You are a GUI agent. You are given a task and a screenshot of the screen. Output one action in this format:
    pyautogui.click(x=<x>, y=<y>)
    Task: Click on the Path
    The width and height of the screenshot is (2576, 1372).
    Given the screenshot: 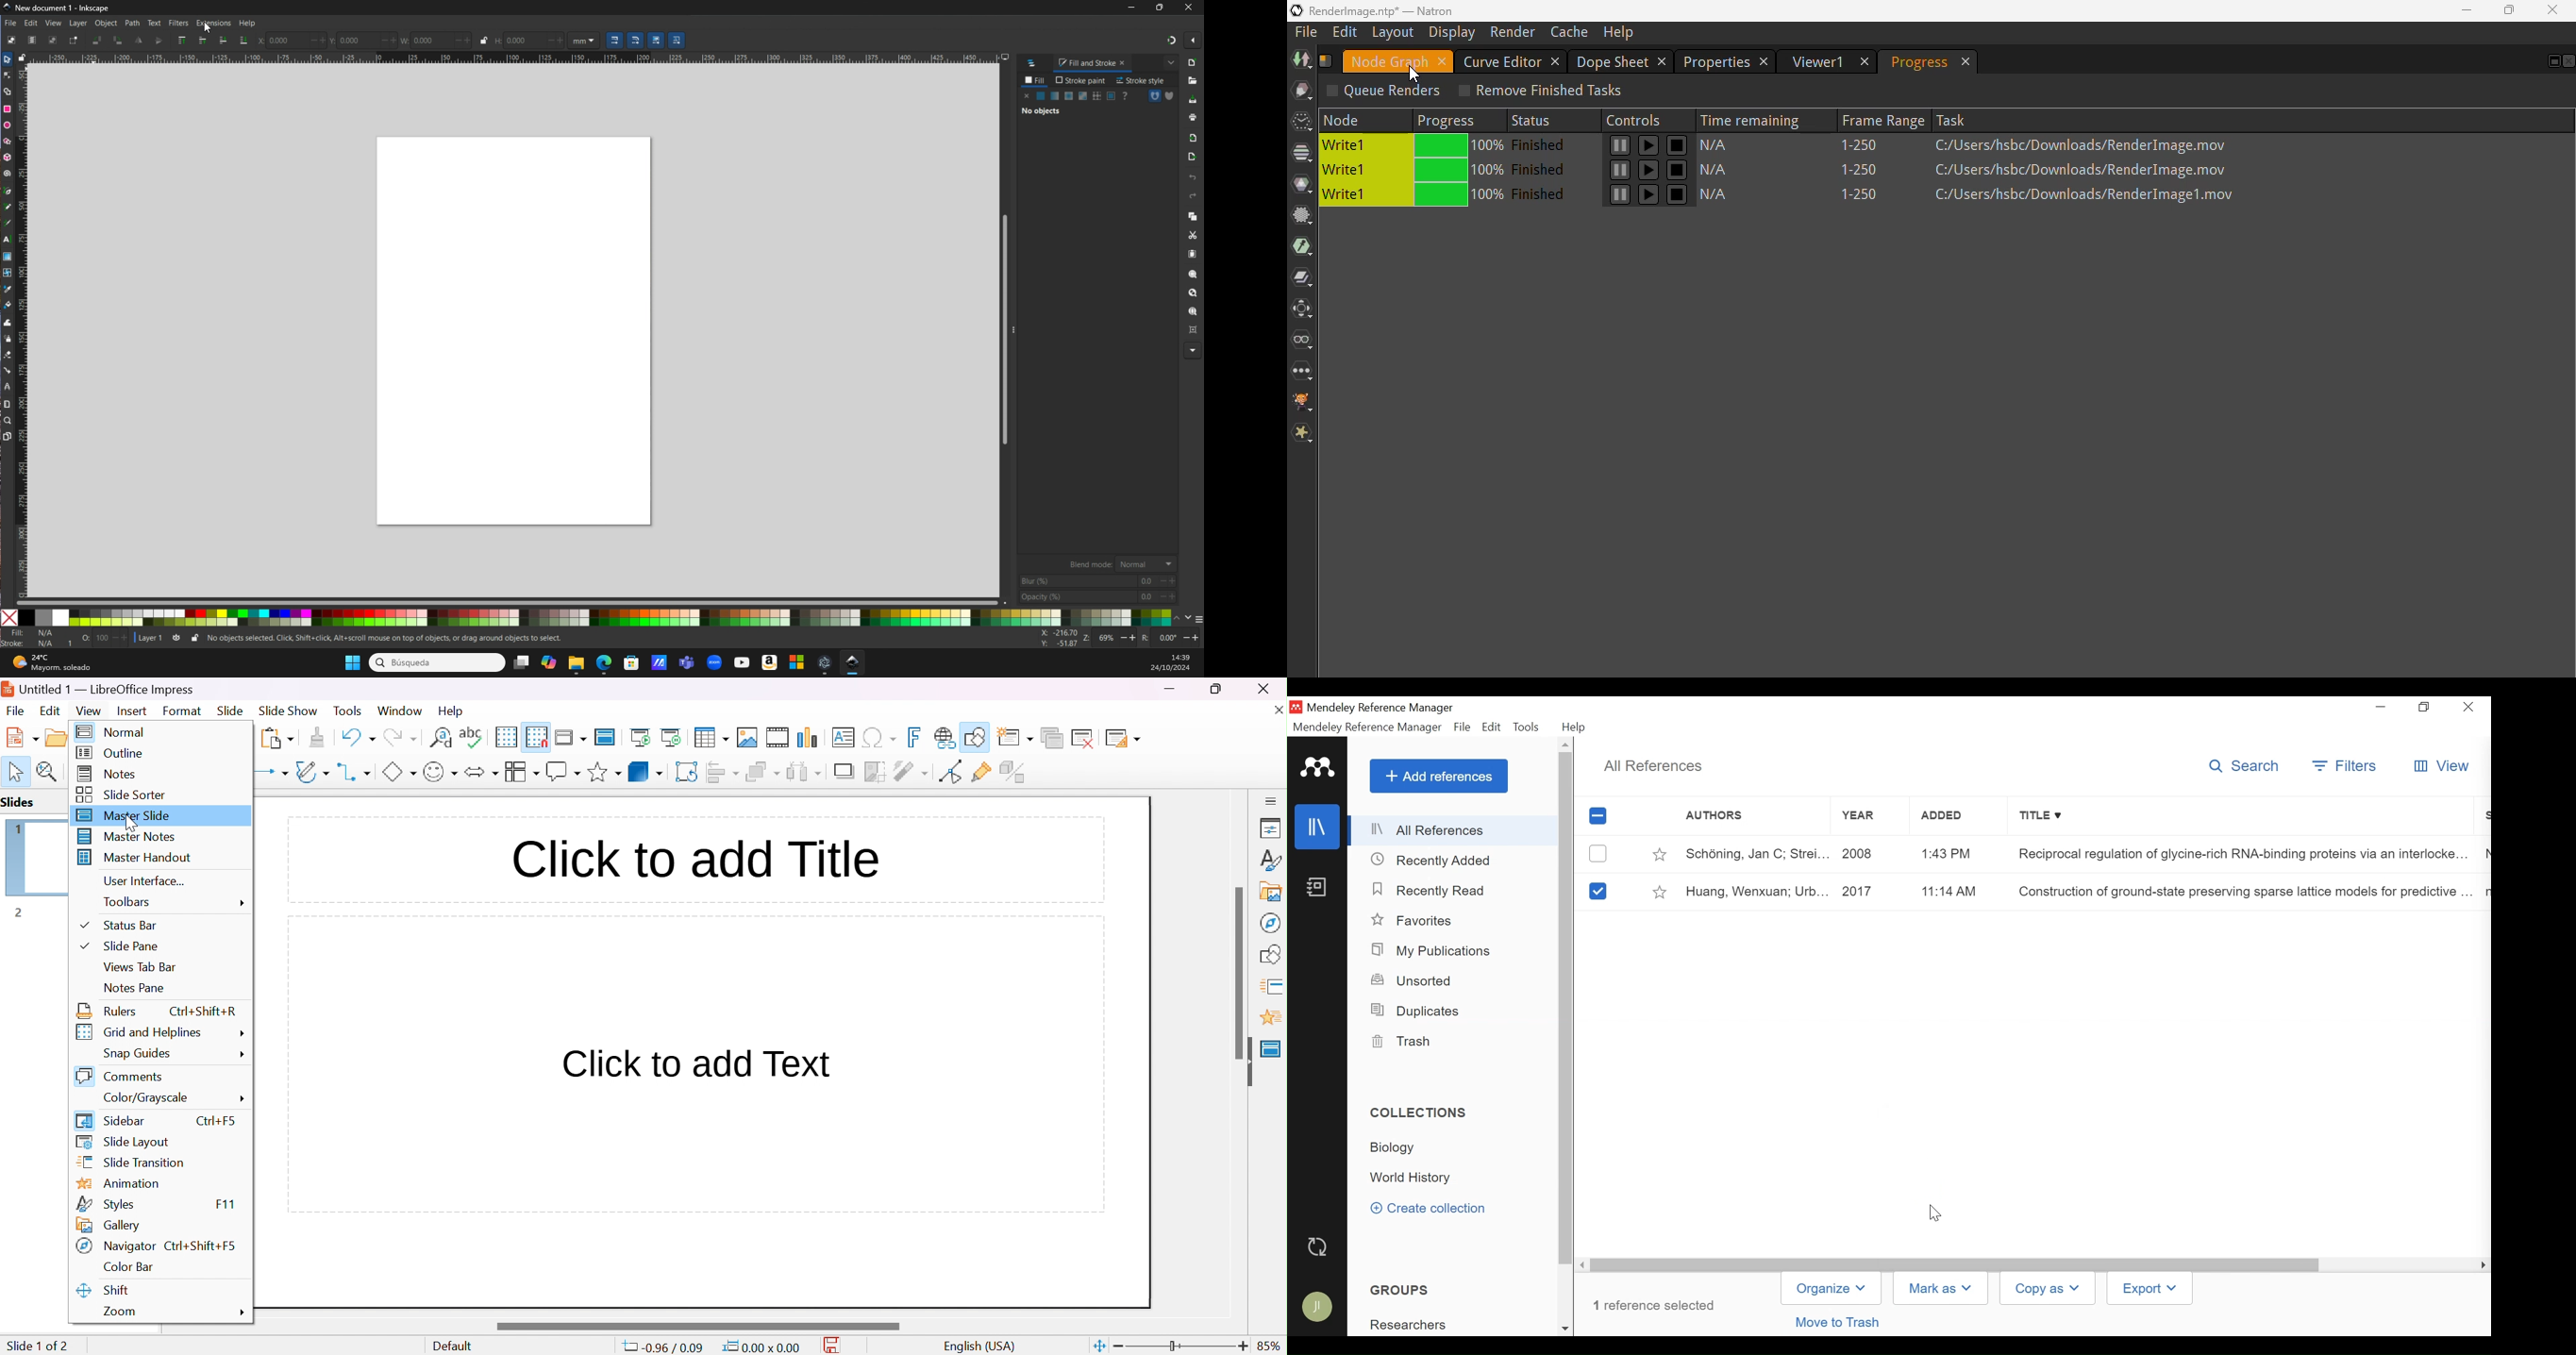 What is the action you would take?
    pyautogui.click(x=132, y=24)
    